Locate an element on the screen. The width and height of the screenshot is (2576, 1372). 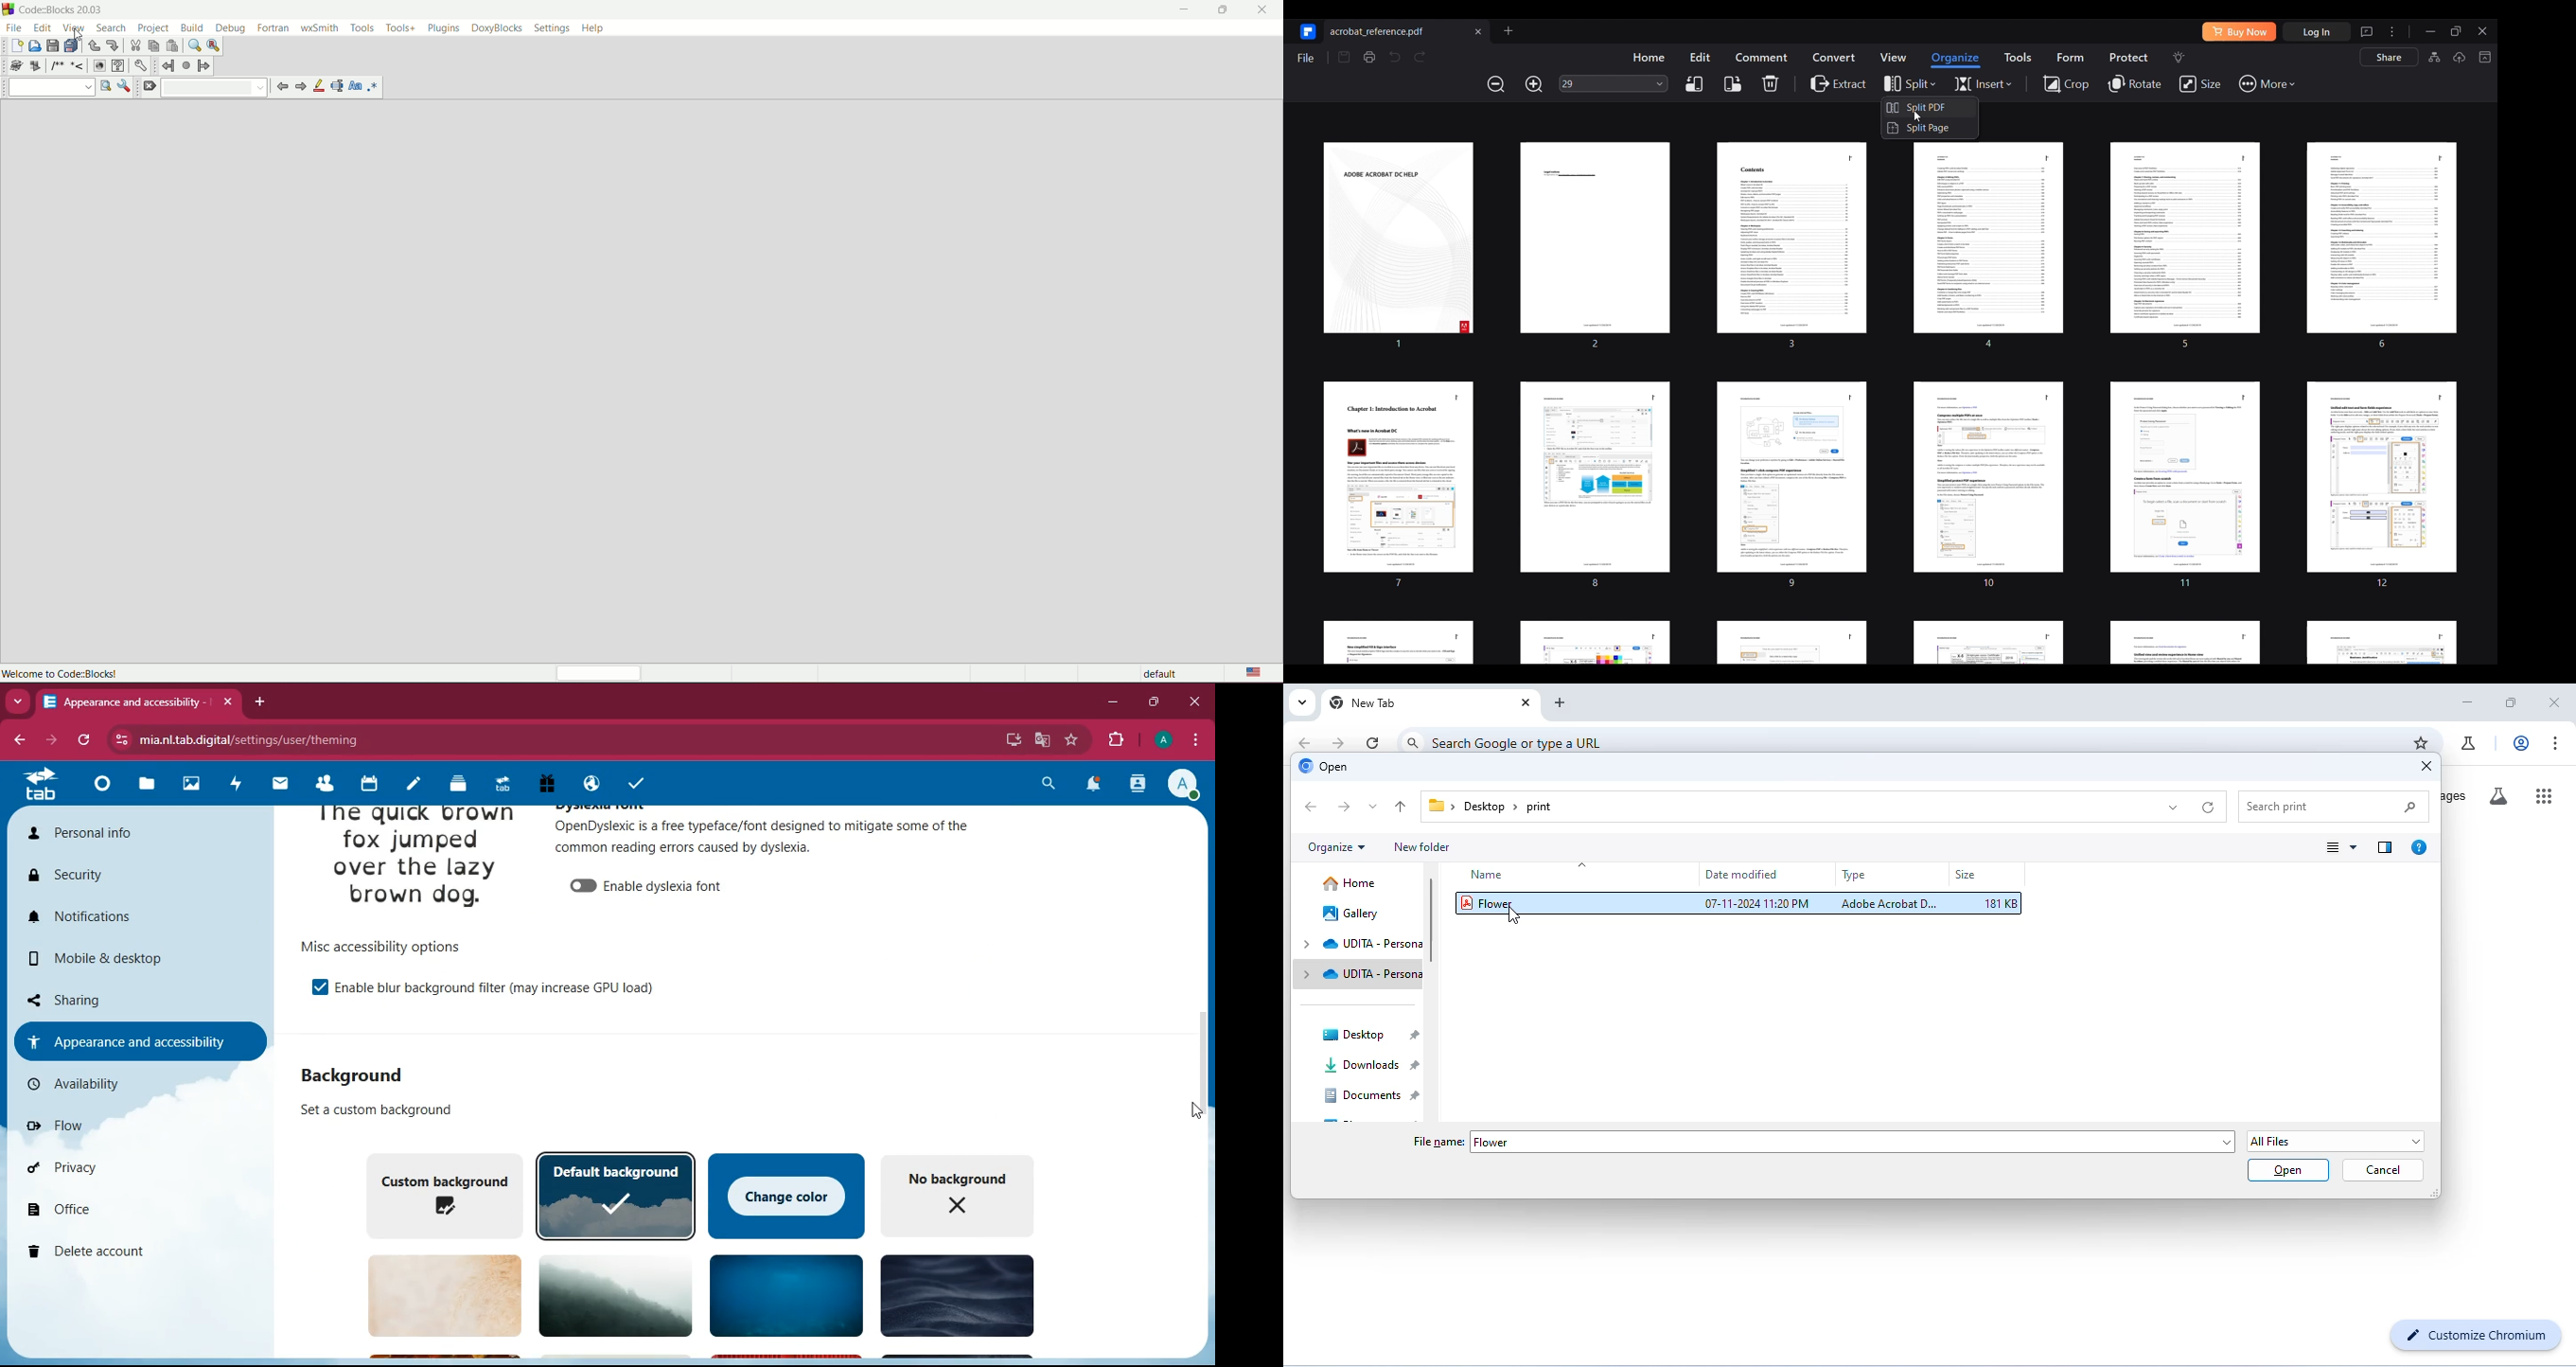
undo is located at coordinates (95, 46).